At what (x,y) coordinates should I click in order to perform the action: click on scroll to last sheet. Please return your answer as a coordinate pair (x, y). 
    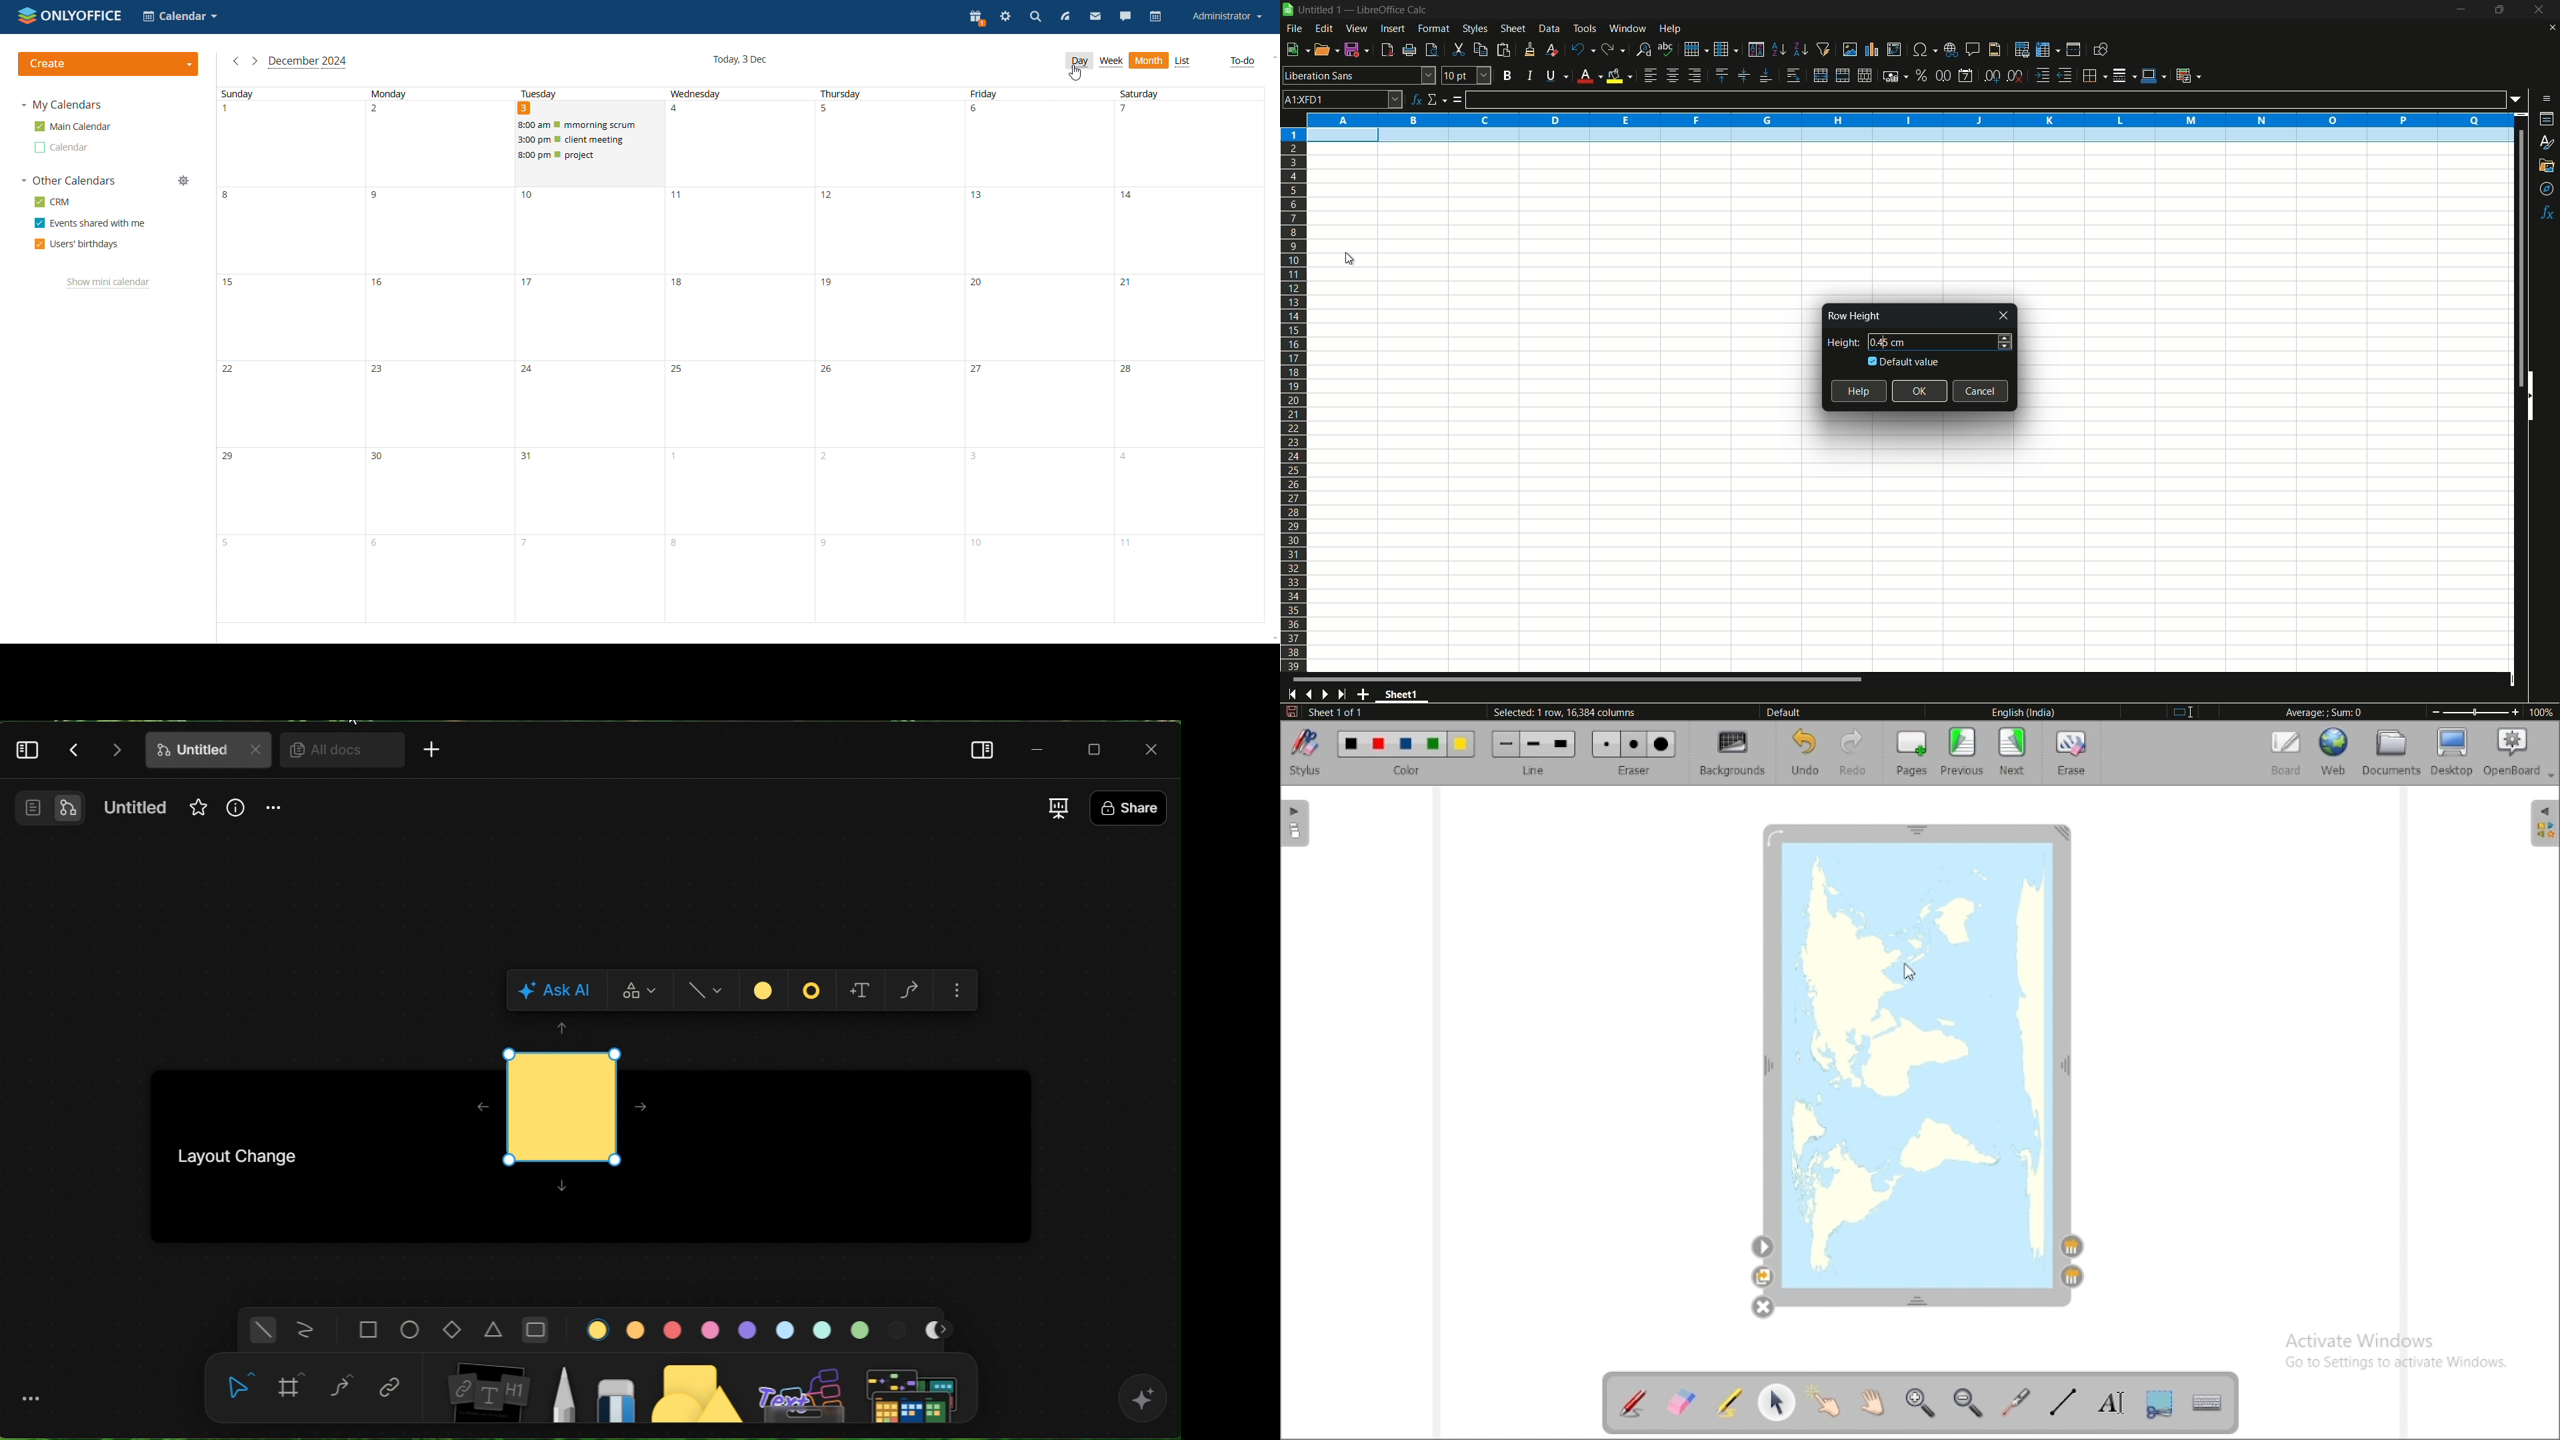
    Looking at the image, I should click on (1346, 695).